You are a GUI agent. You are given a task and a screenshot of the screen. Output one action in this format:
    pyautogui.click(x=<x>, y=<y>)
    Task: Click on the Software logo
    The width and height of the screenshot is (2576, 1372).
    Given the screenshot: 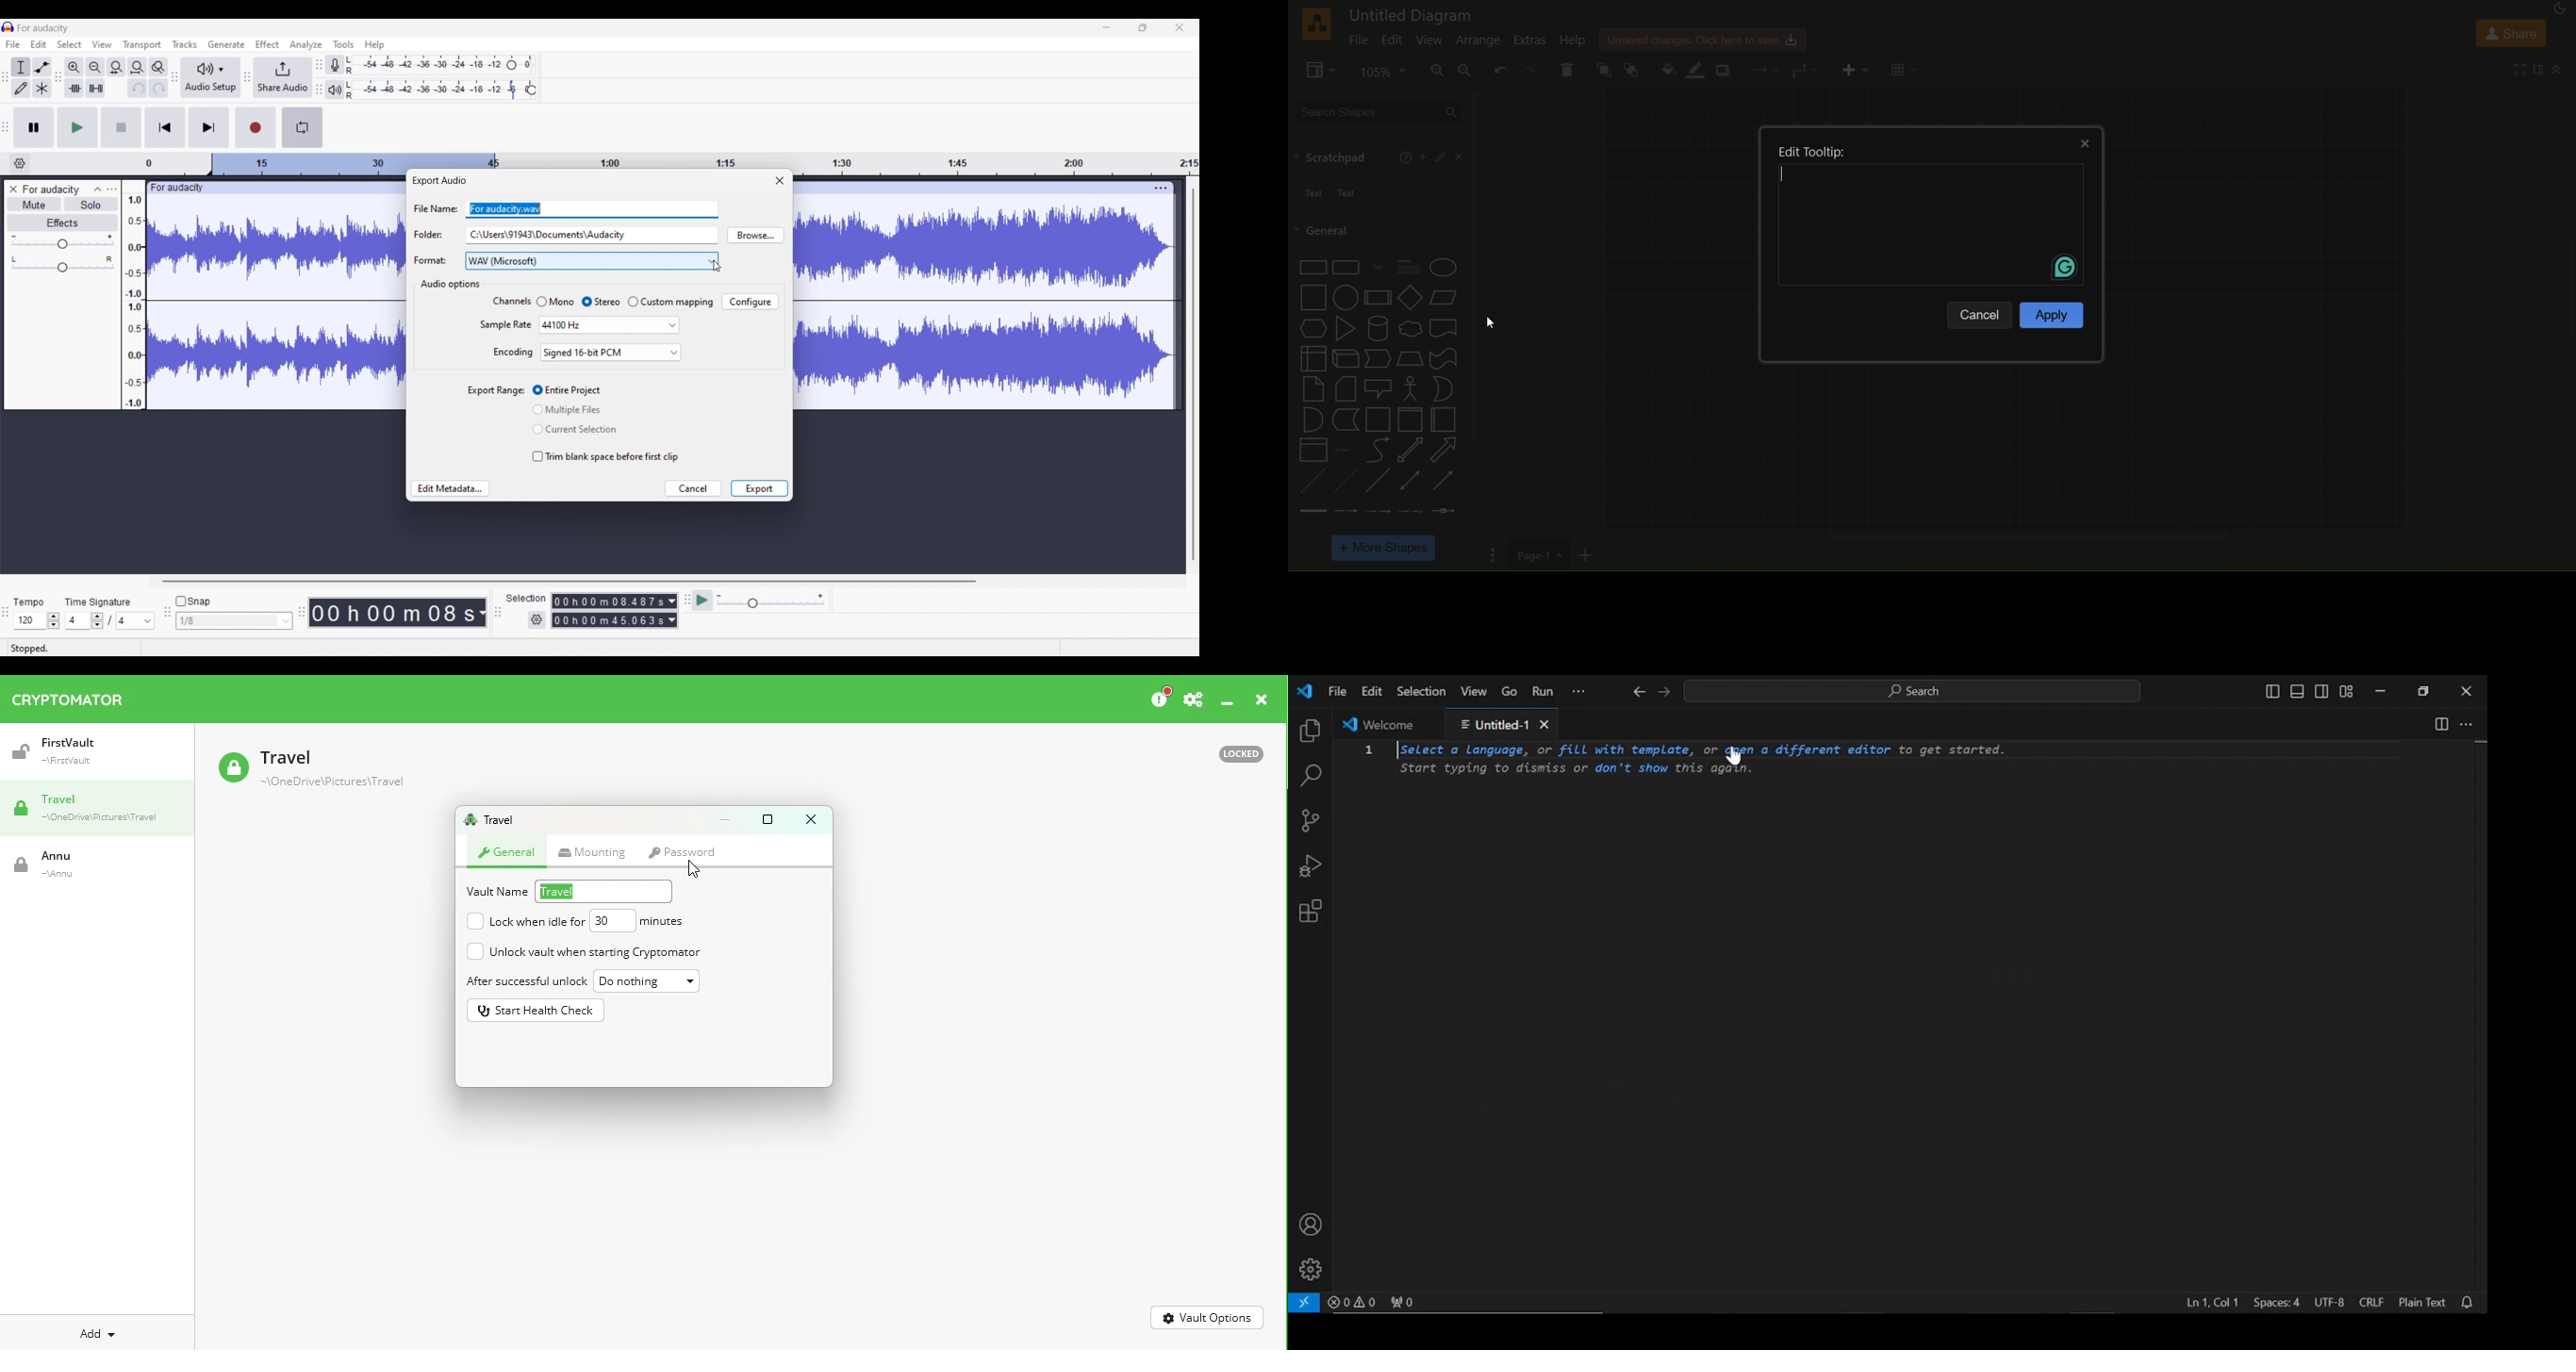 What is the action you would take?
    pyautogui.click(x=8, y=27)
    